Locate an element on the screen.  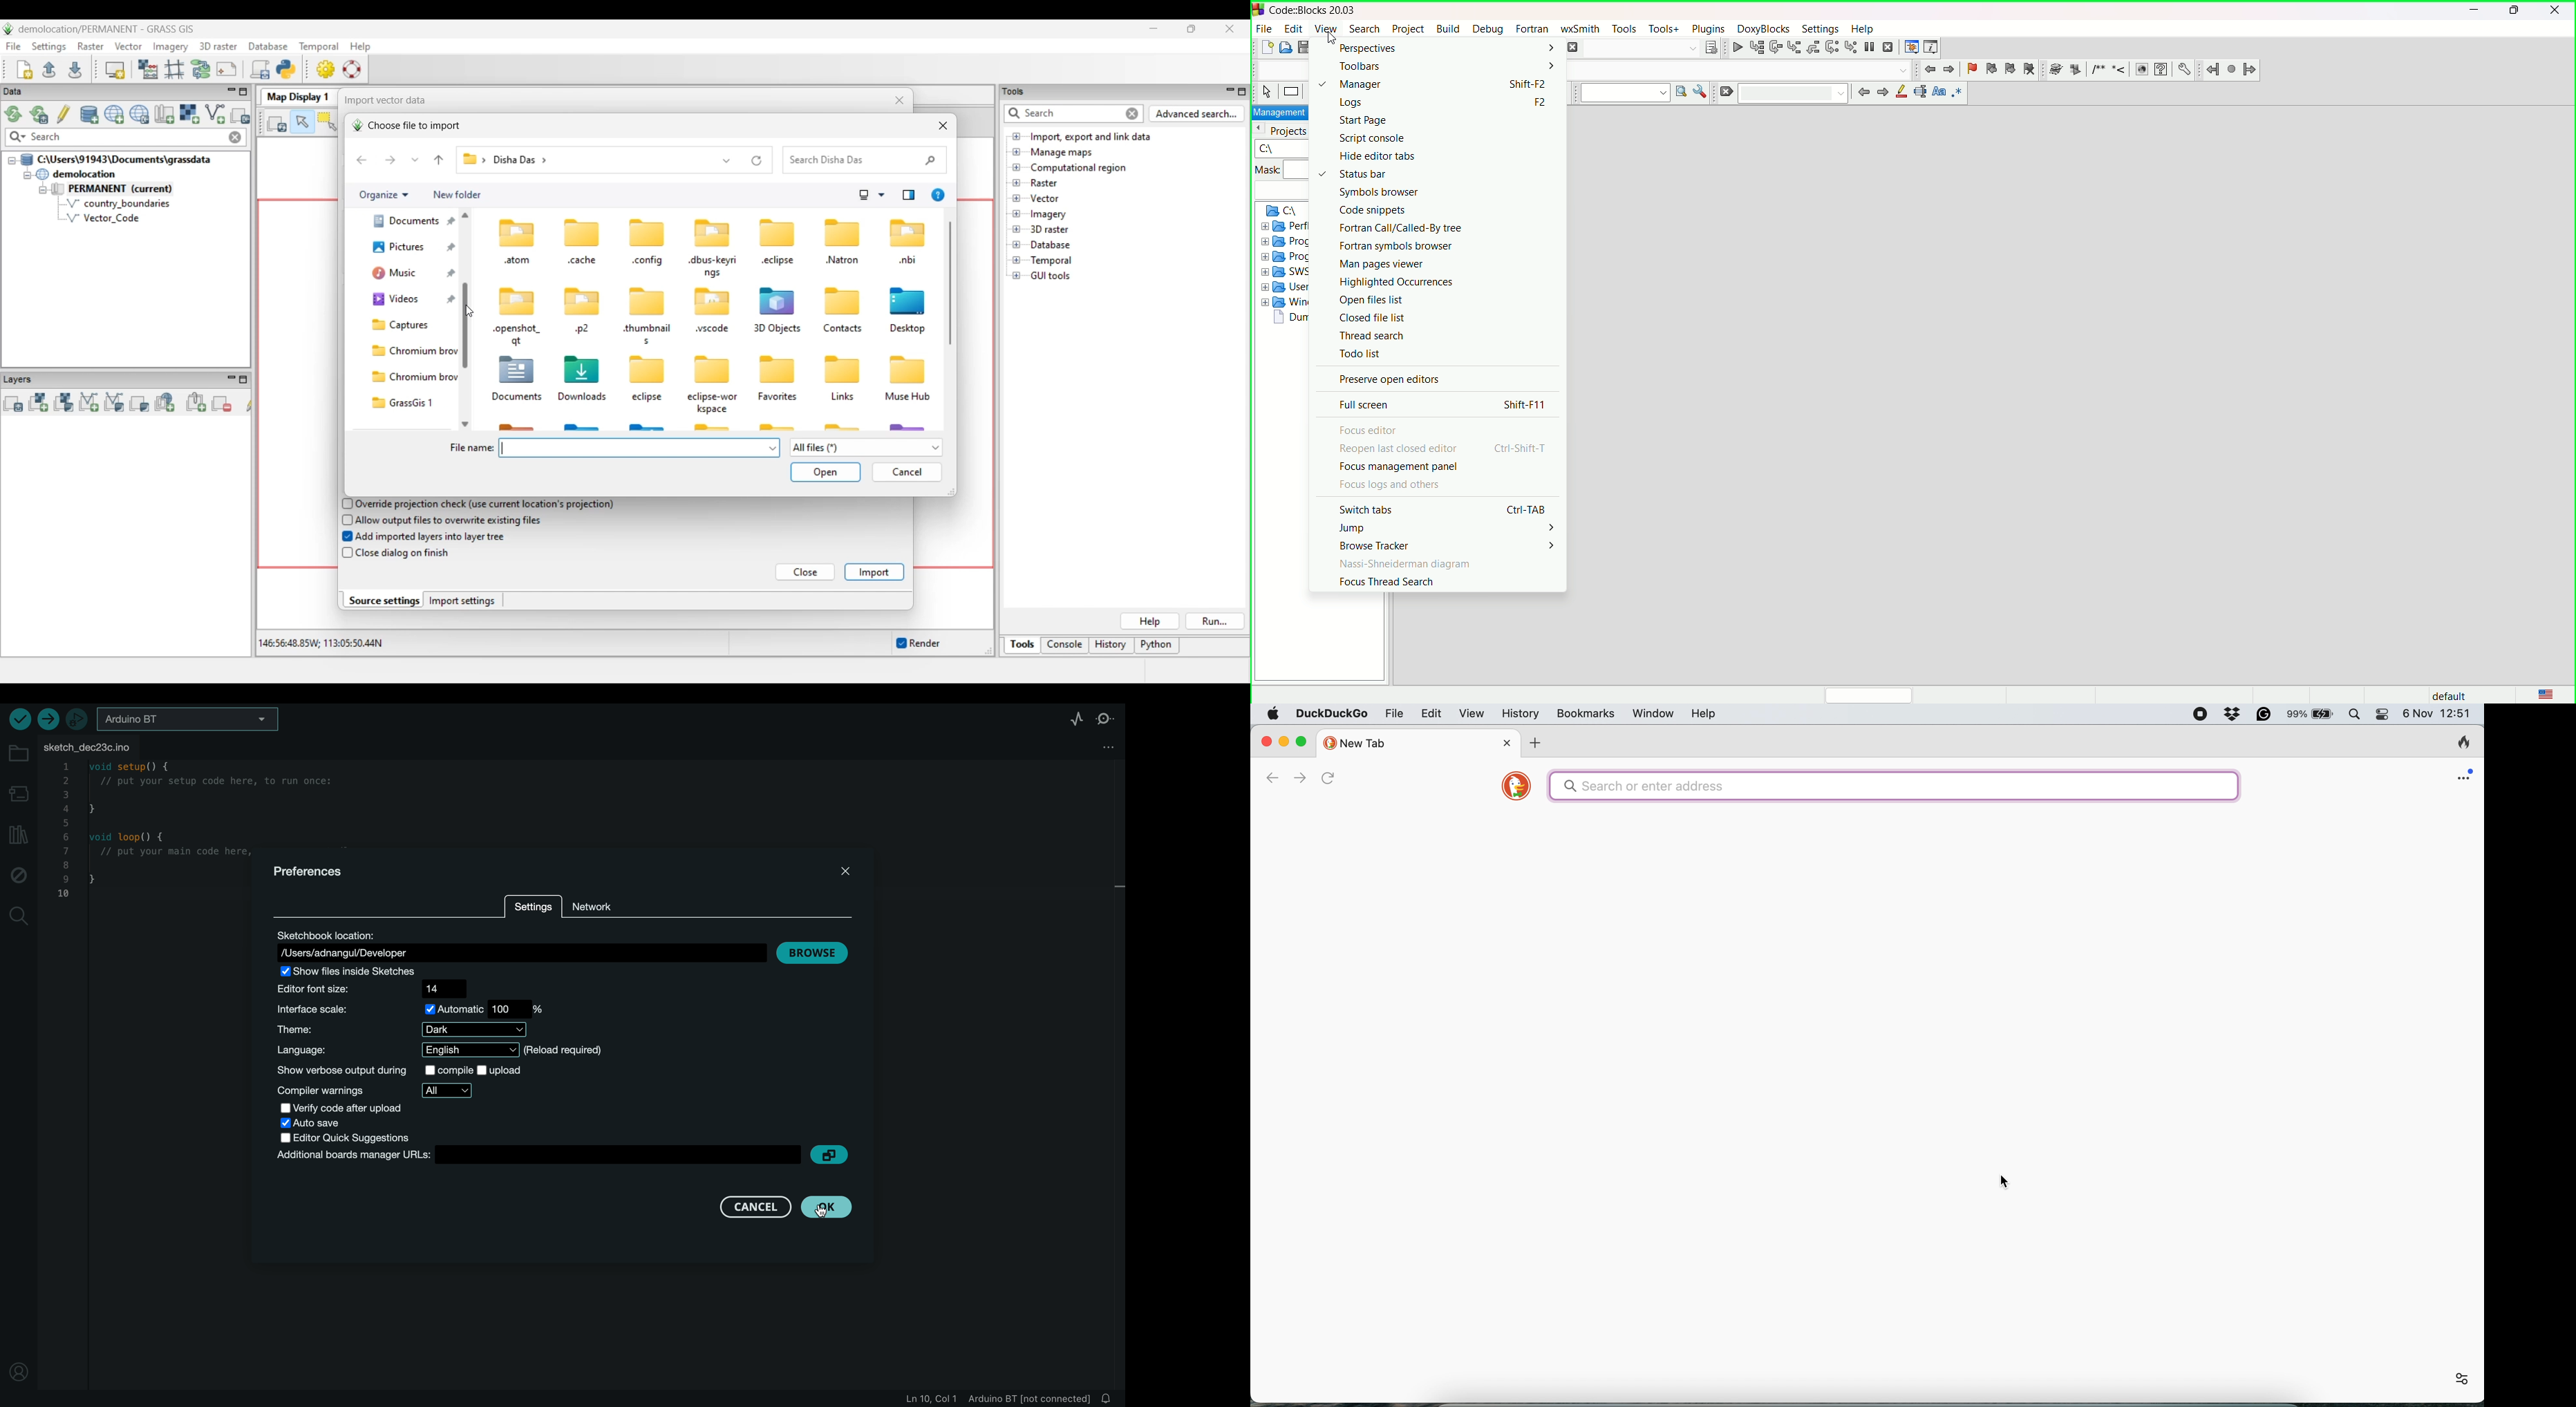
next line is located at coordinates (1776, 47).